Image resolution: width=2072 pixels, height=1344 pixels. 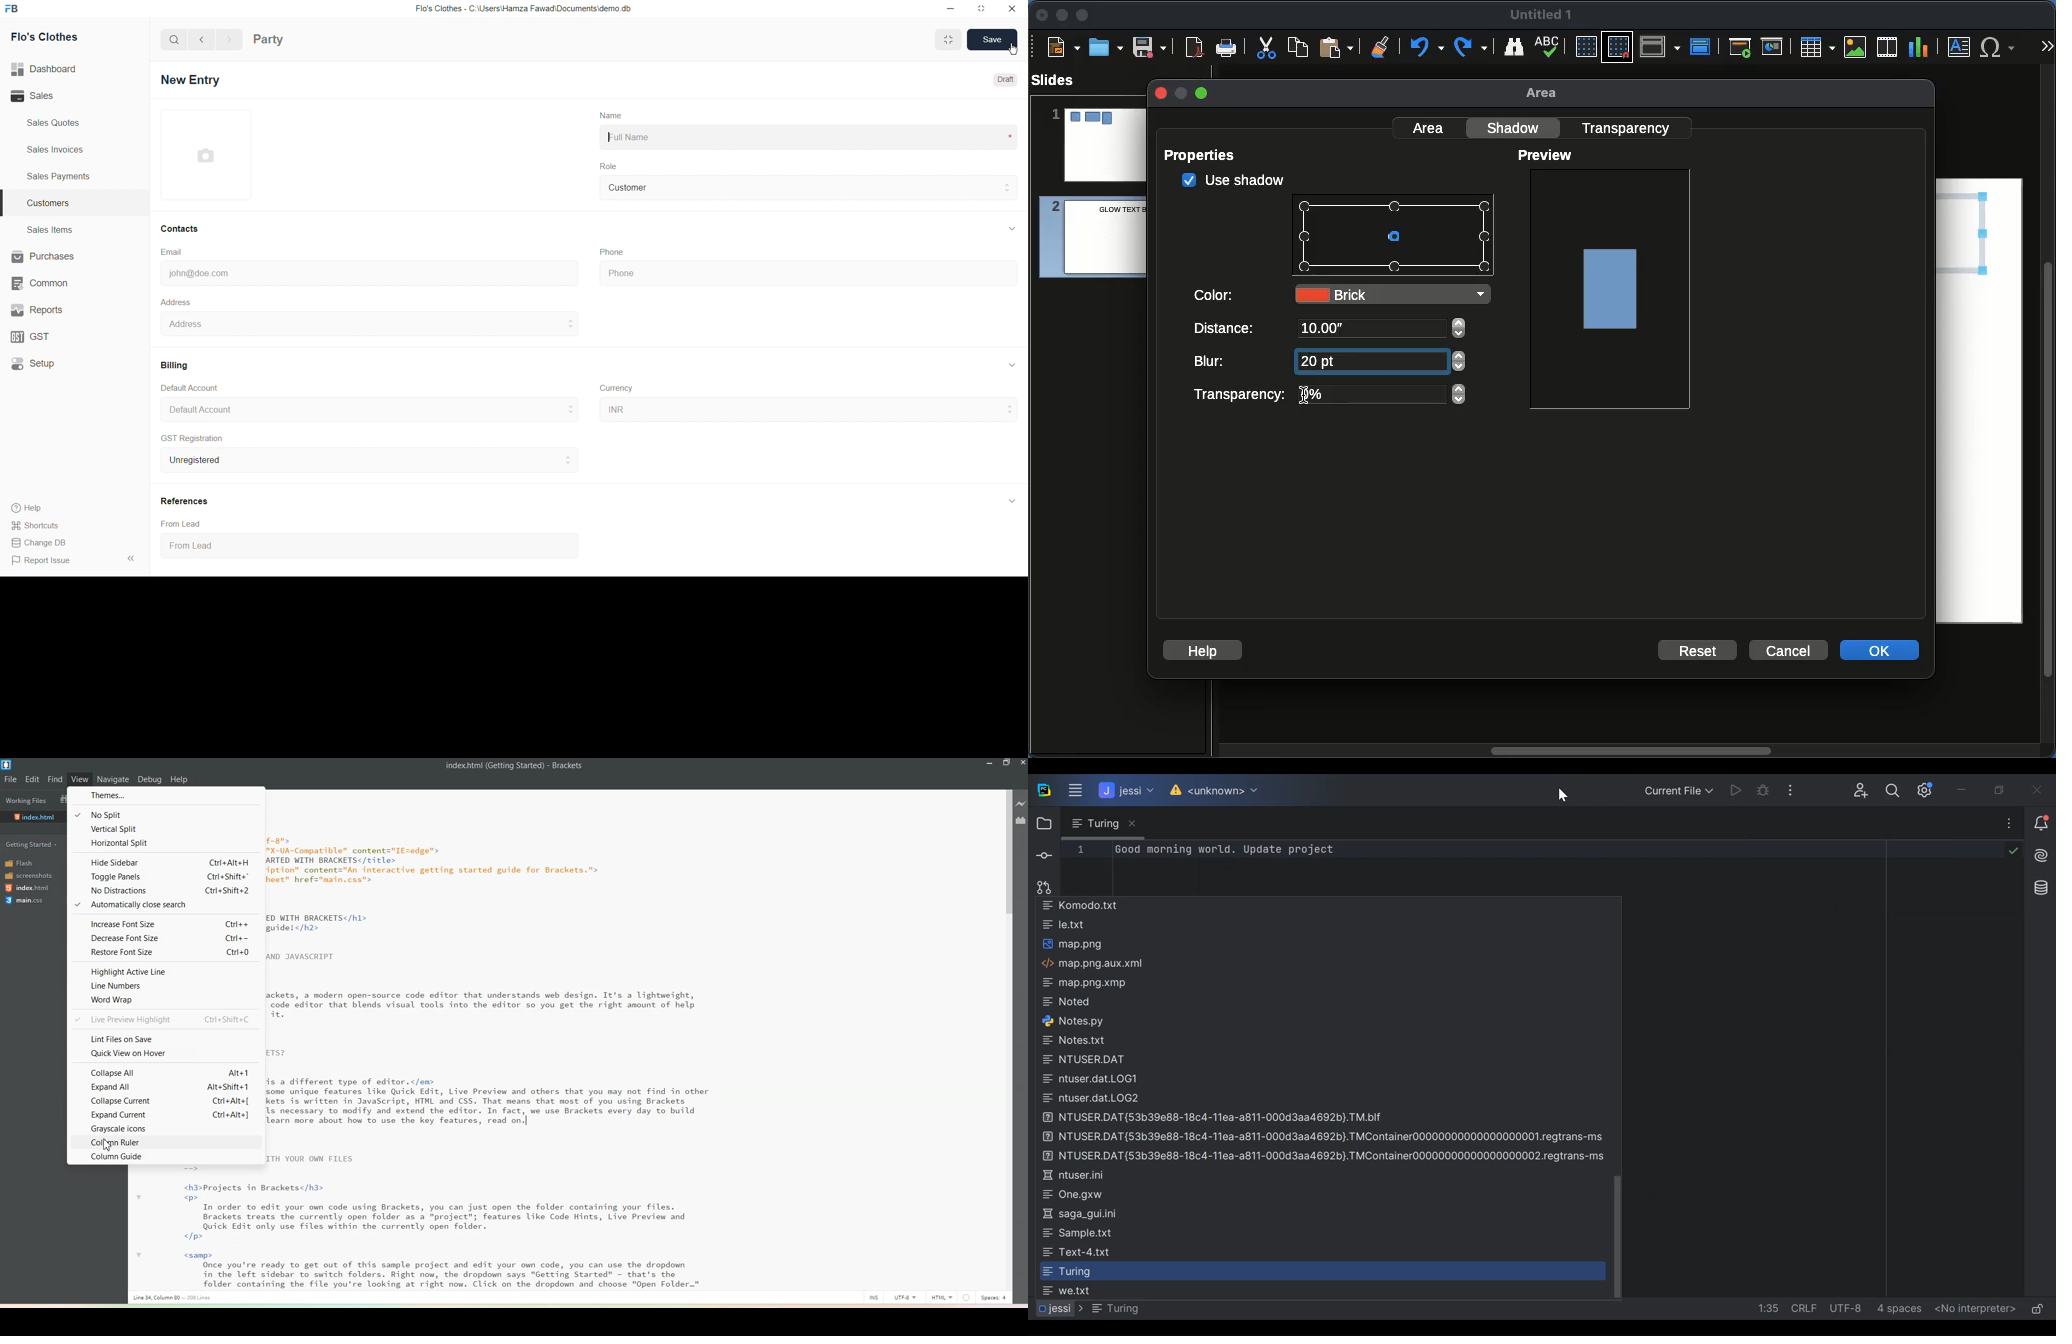 What do you see at coordinates (164, 889) in the screenshot?
I see `No Distractions` at bounding box center [164, 889].